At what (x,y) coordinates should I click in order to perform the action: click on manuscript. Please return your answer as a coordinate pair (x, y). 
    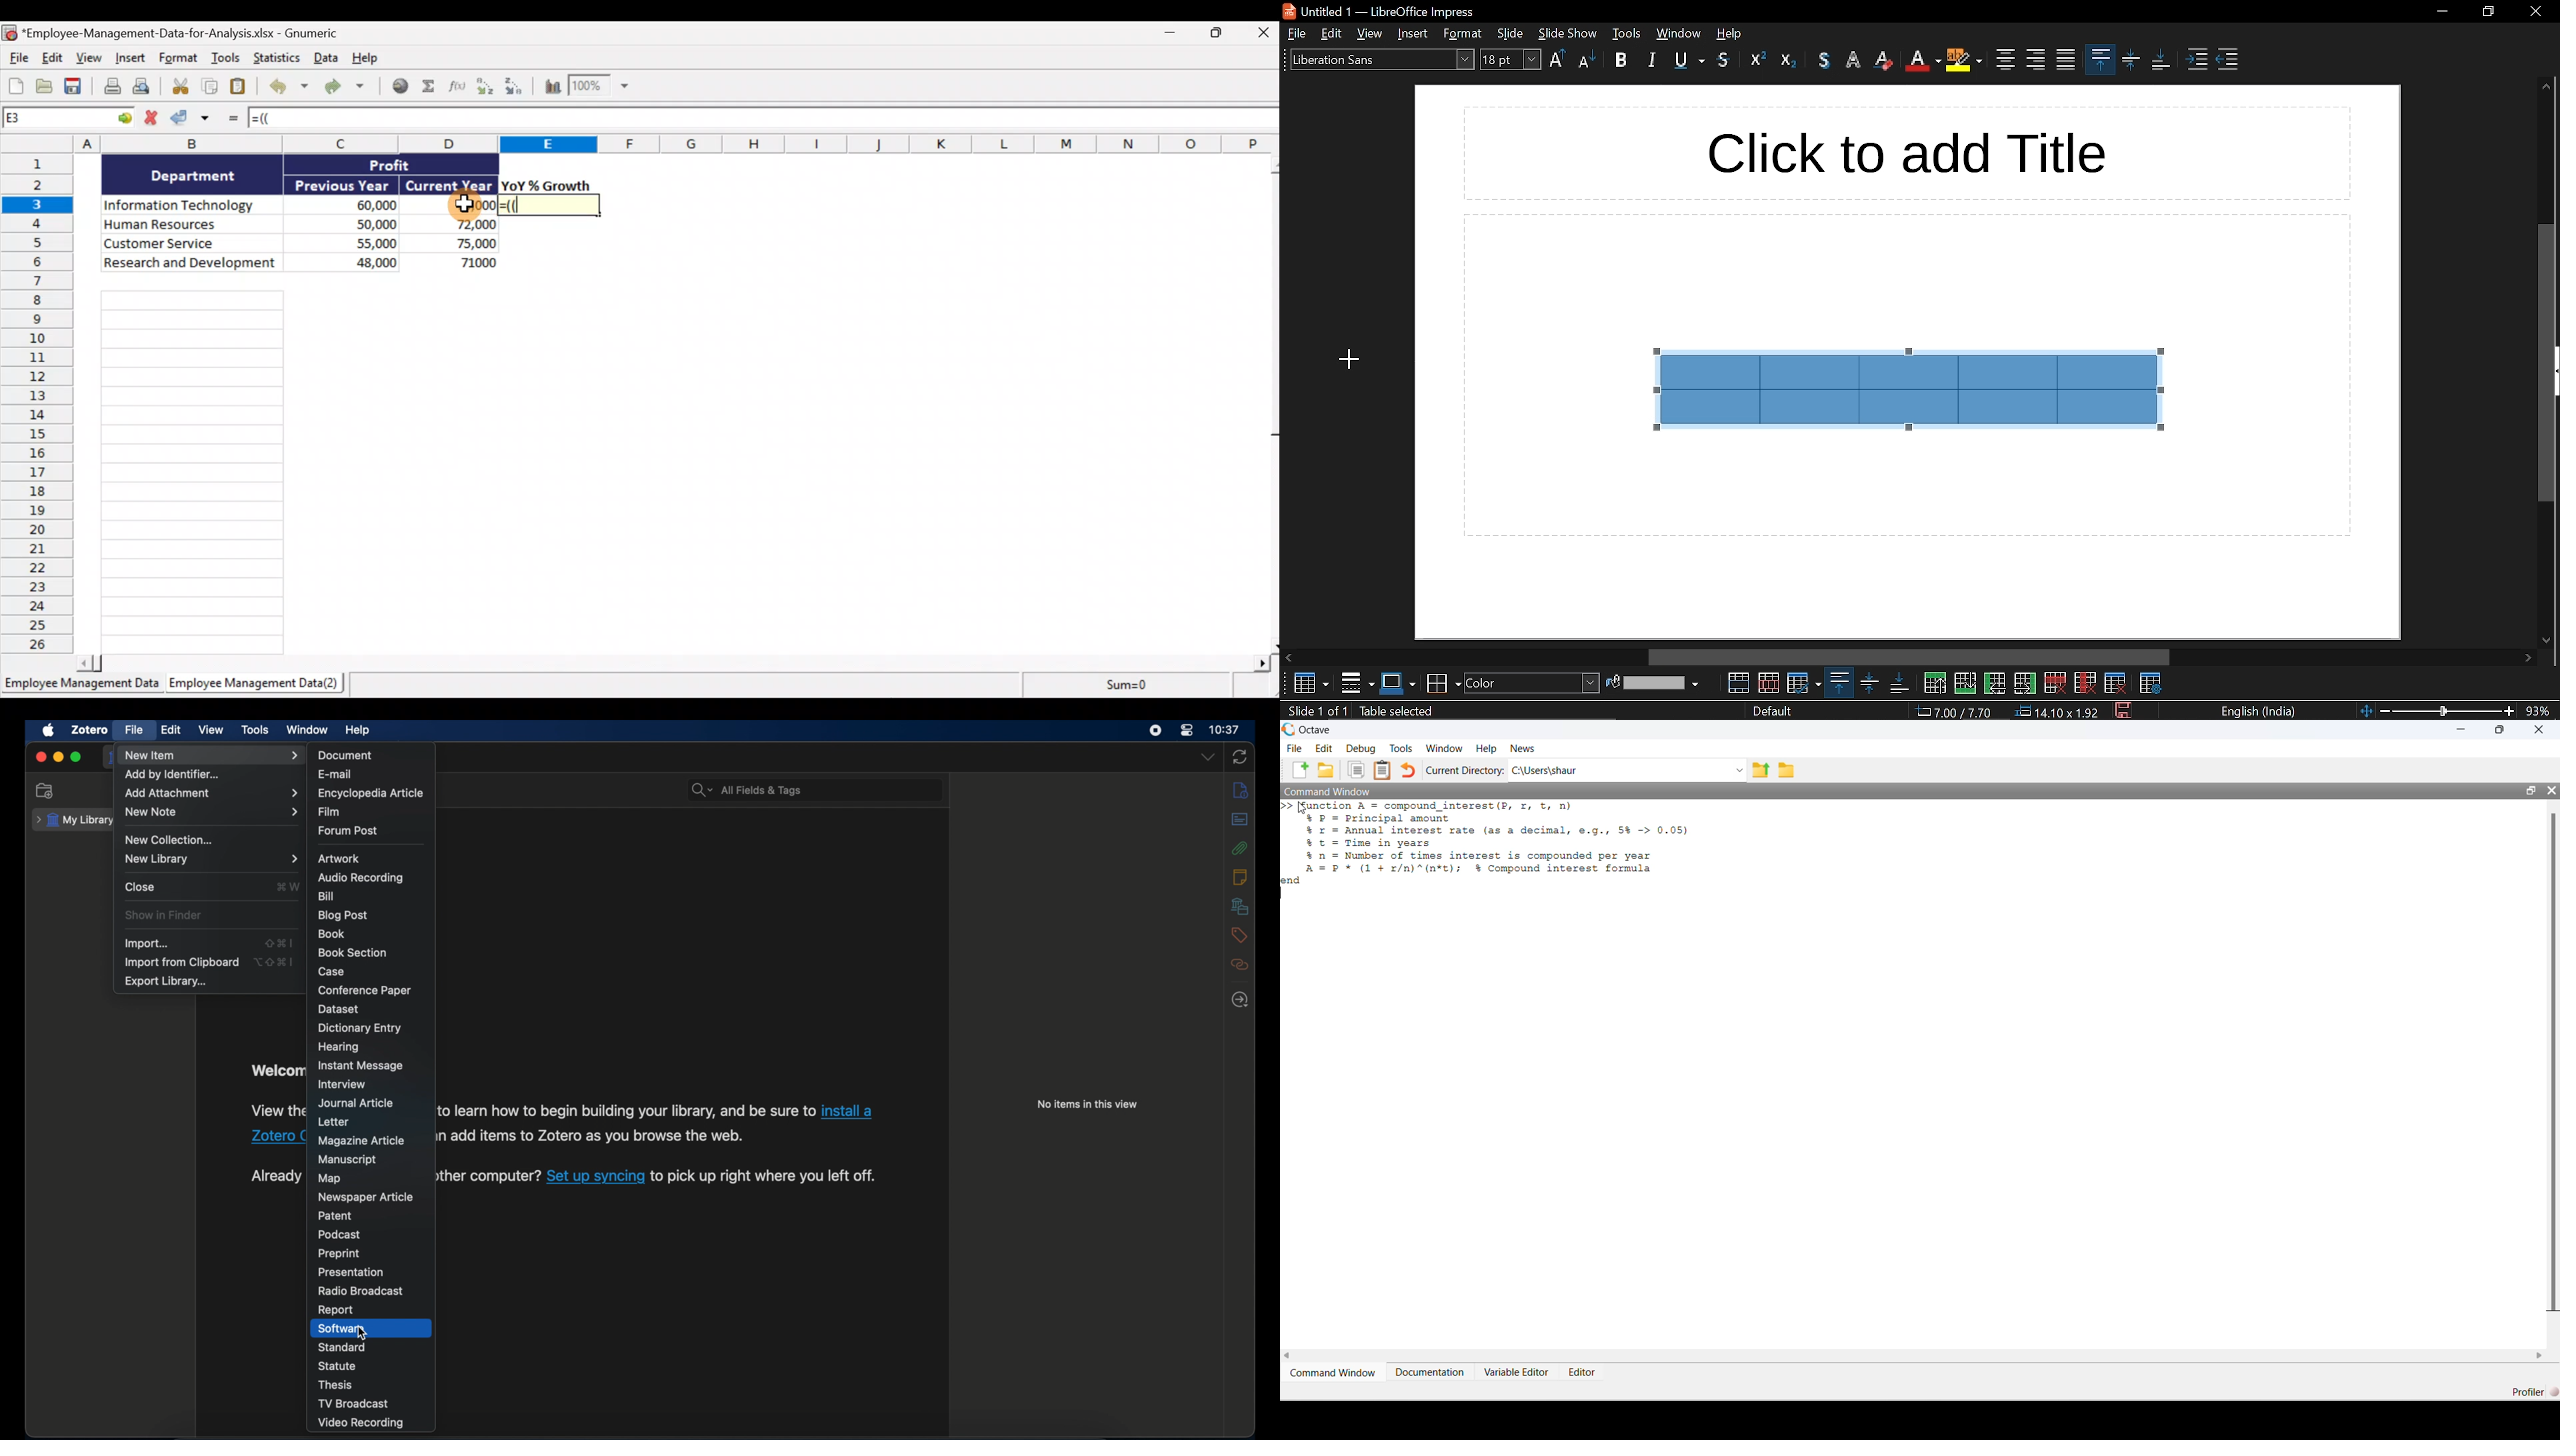
    Looking at the image, I should click on (348, 1159).